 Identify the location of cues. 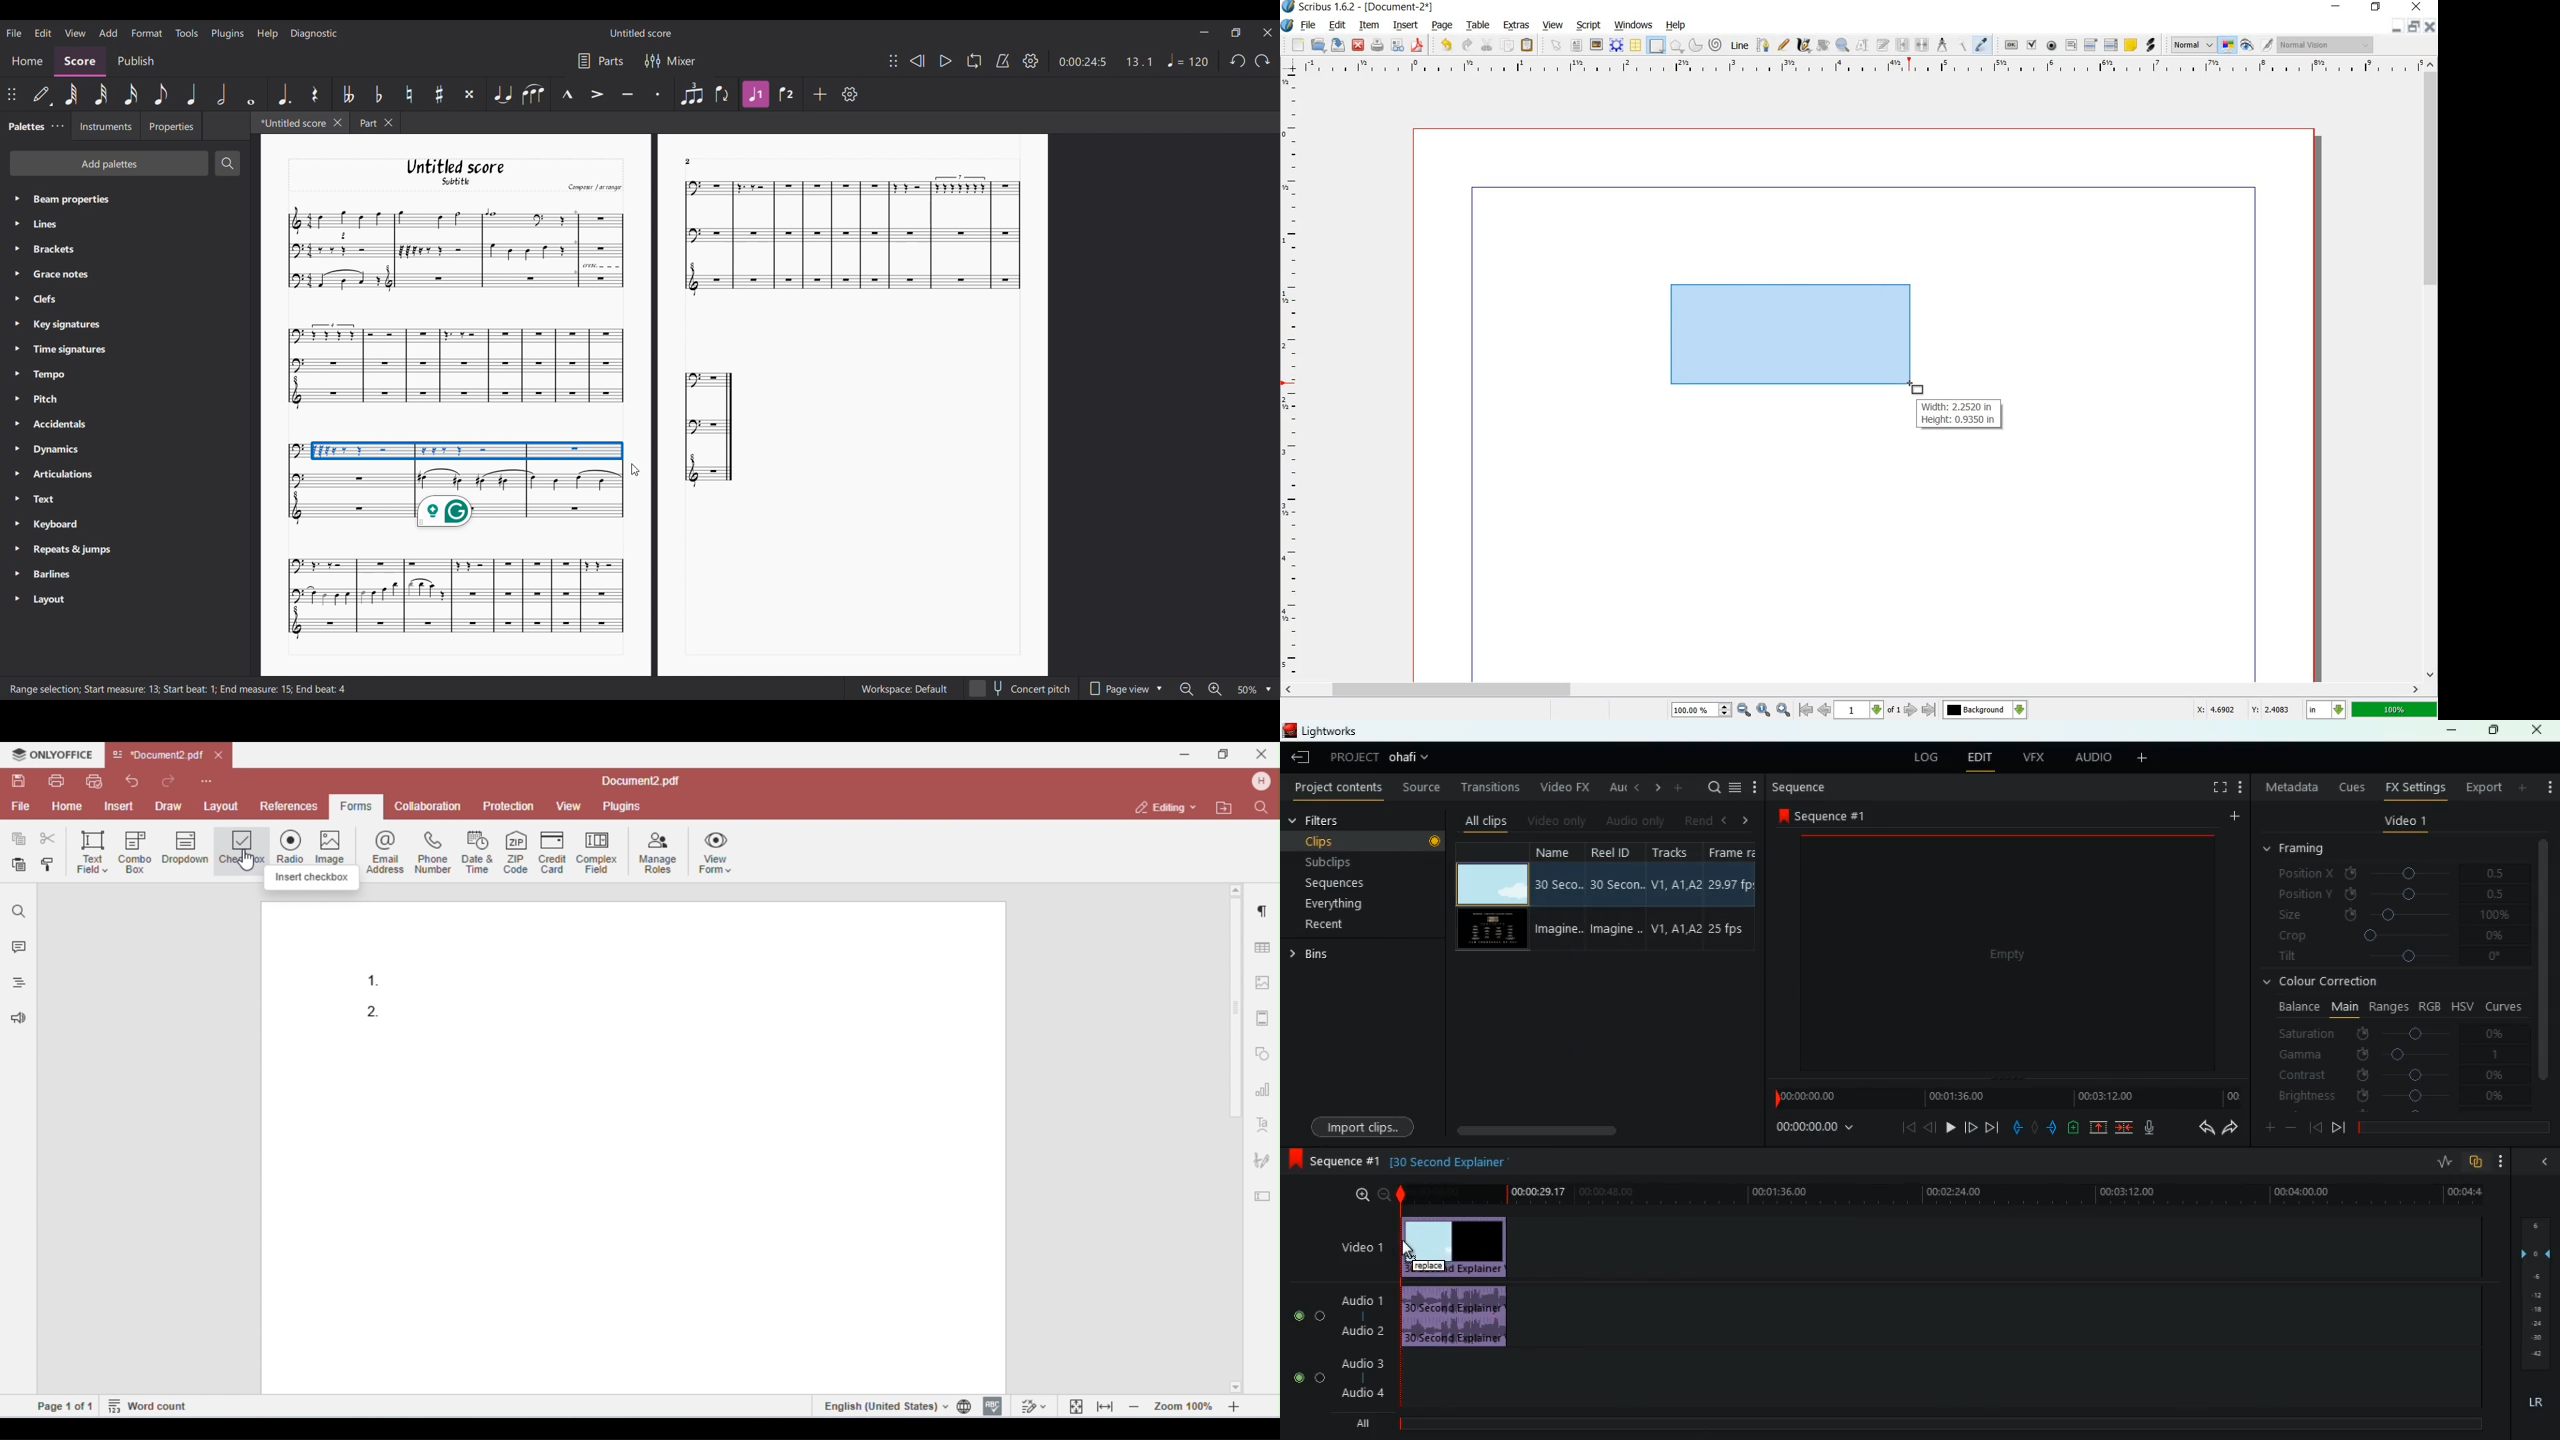
(2353, 787).